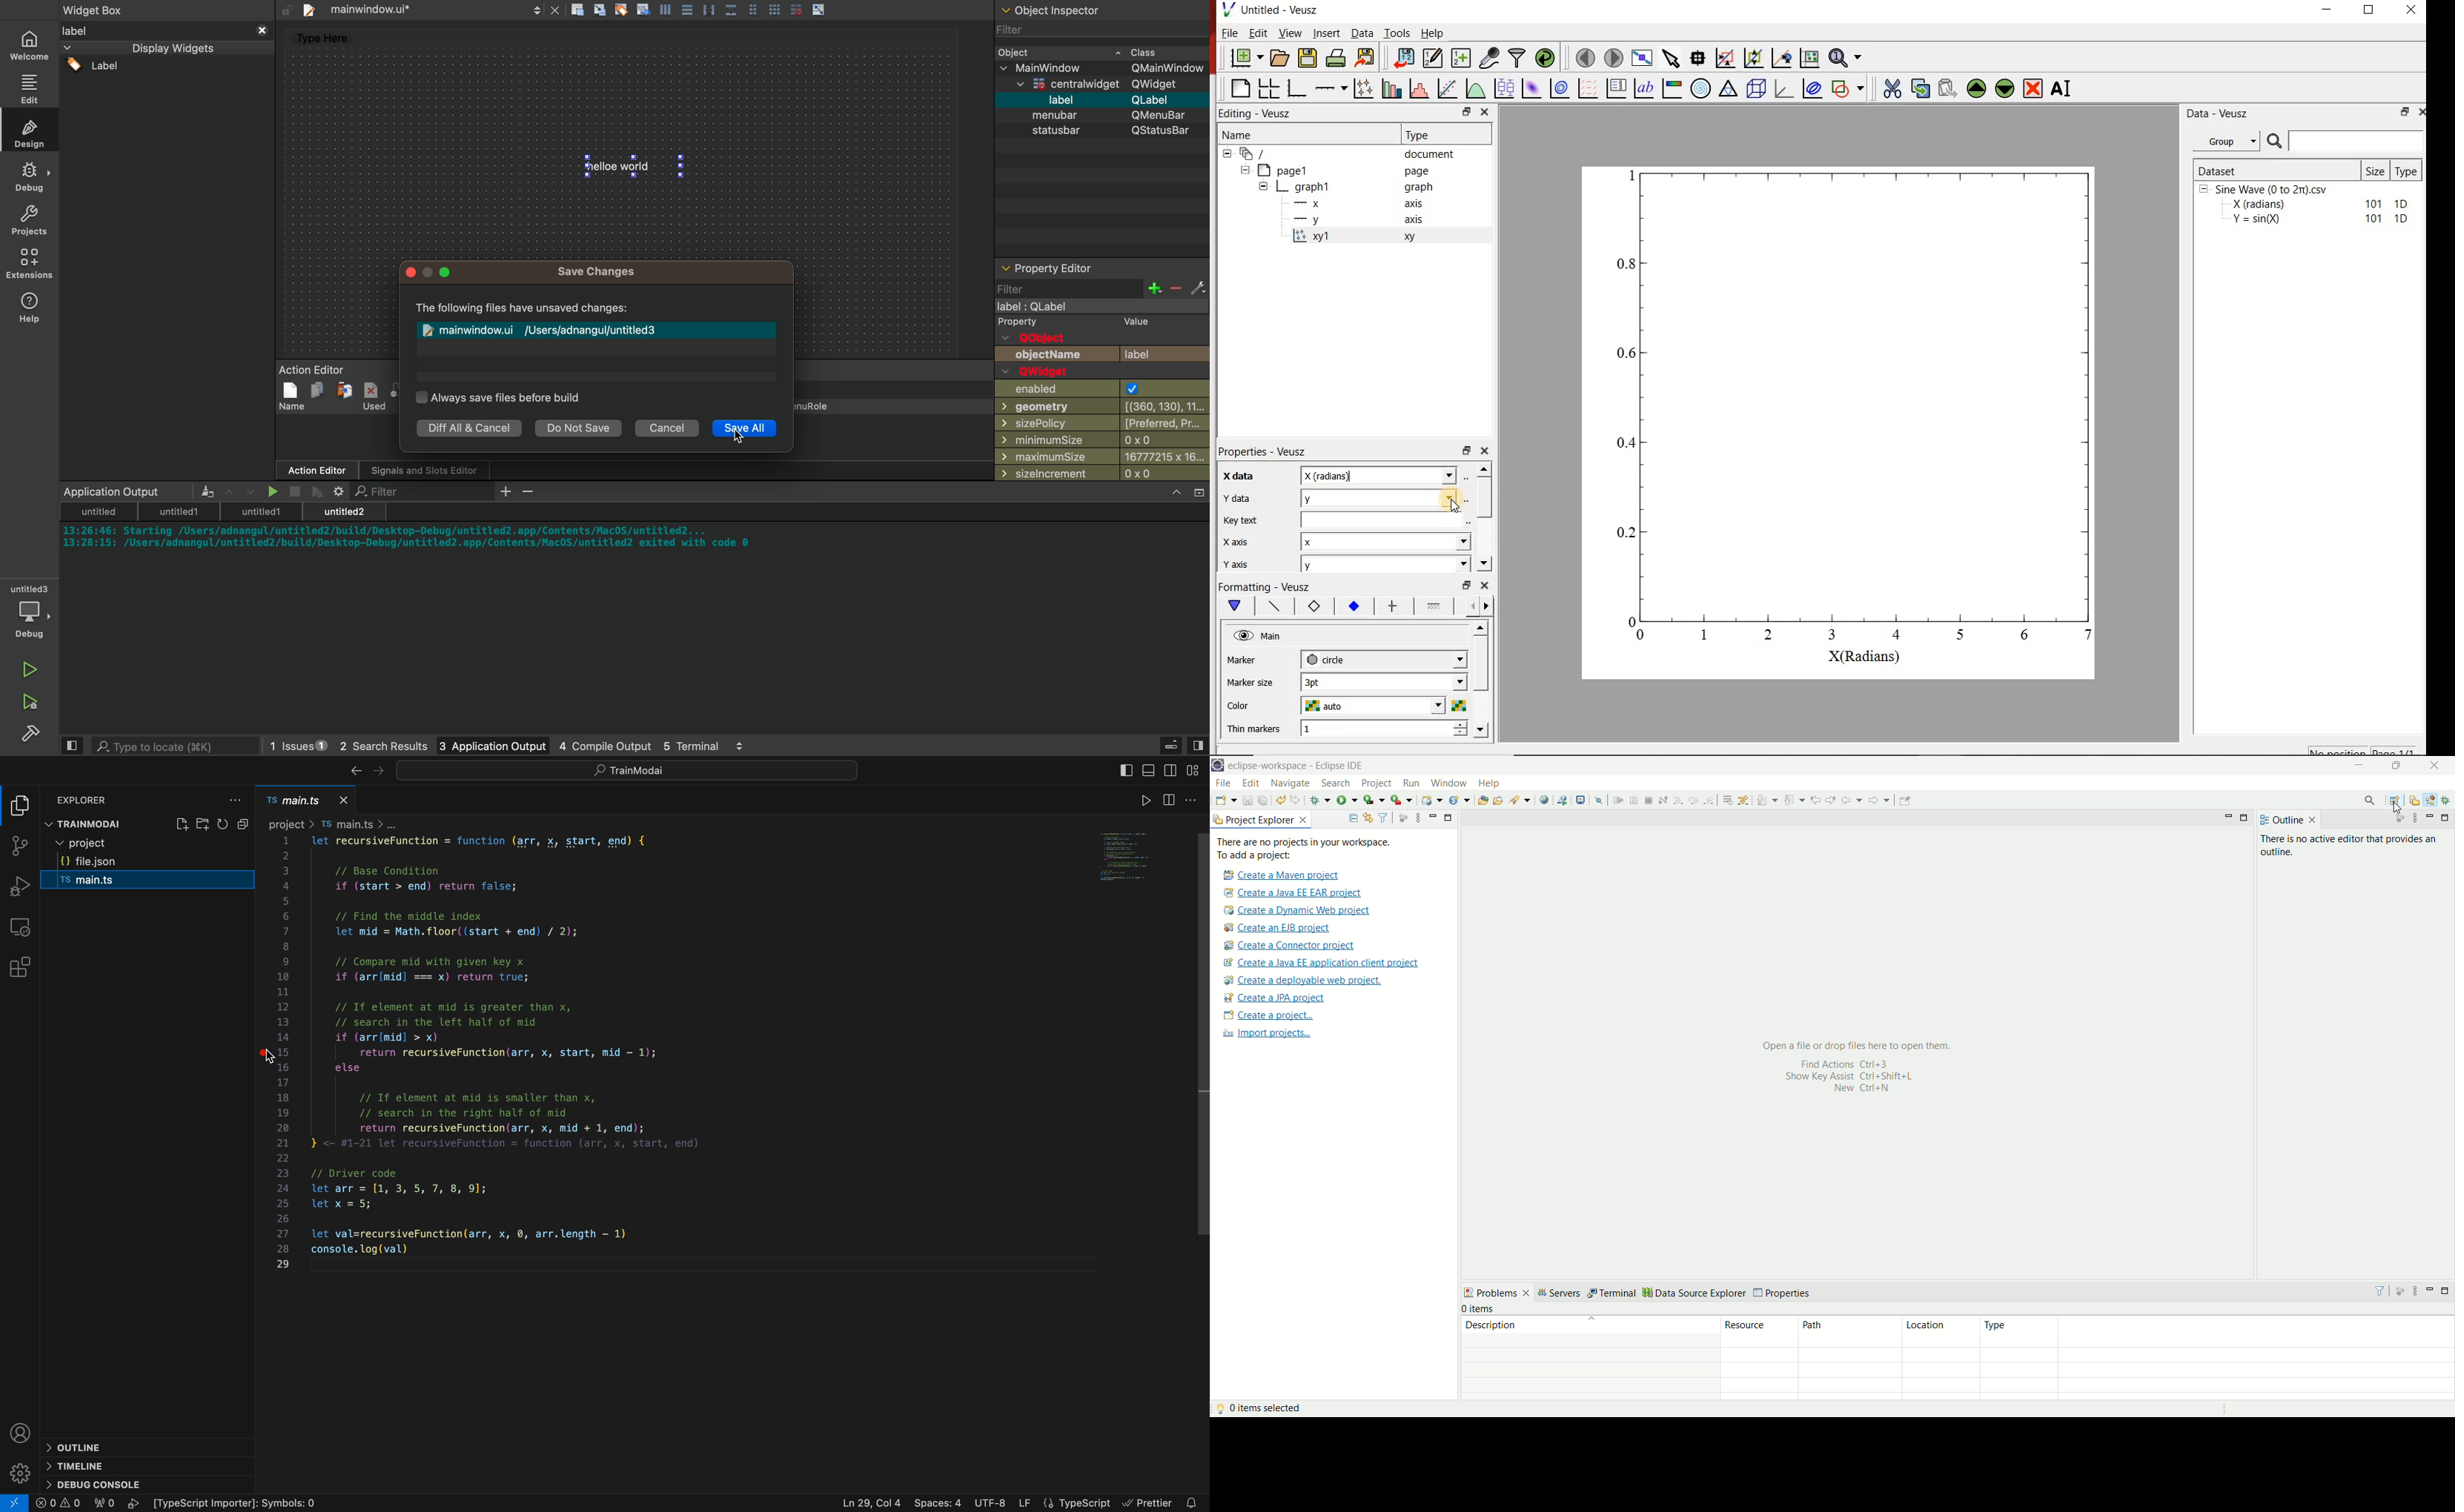 The height and width of the screenshot is (1512, 2464). What do you see at coordinates (445, 272) in the screenshot?
I see `` at bounding box center [445, 272].